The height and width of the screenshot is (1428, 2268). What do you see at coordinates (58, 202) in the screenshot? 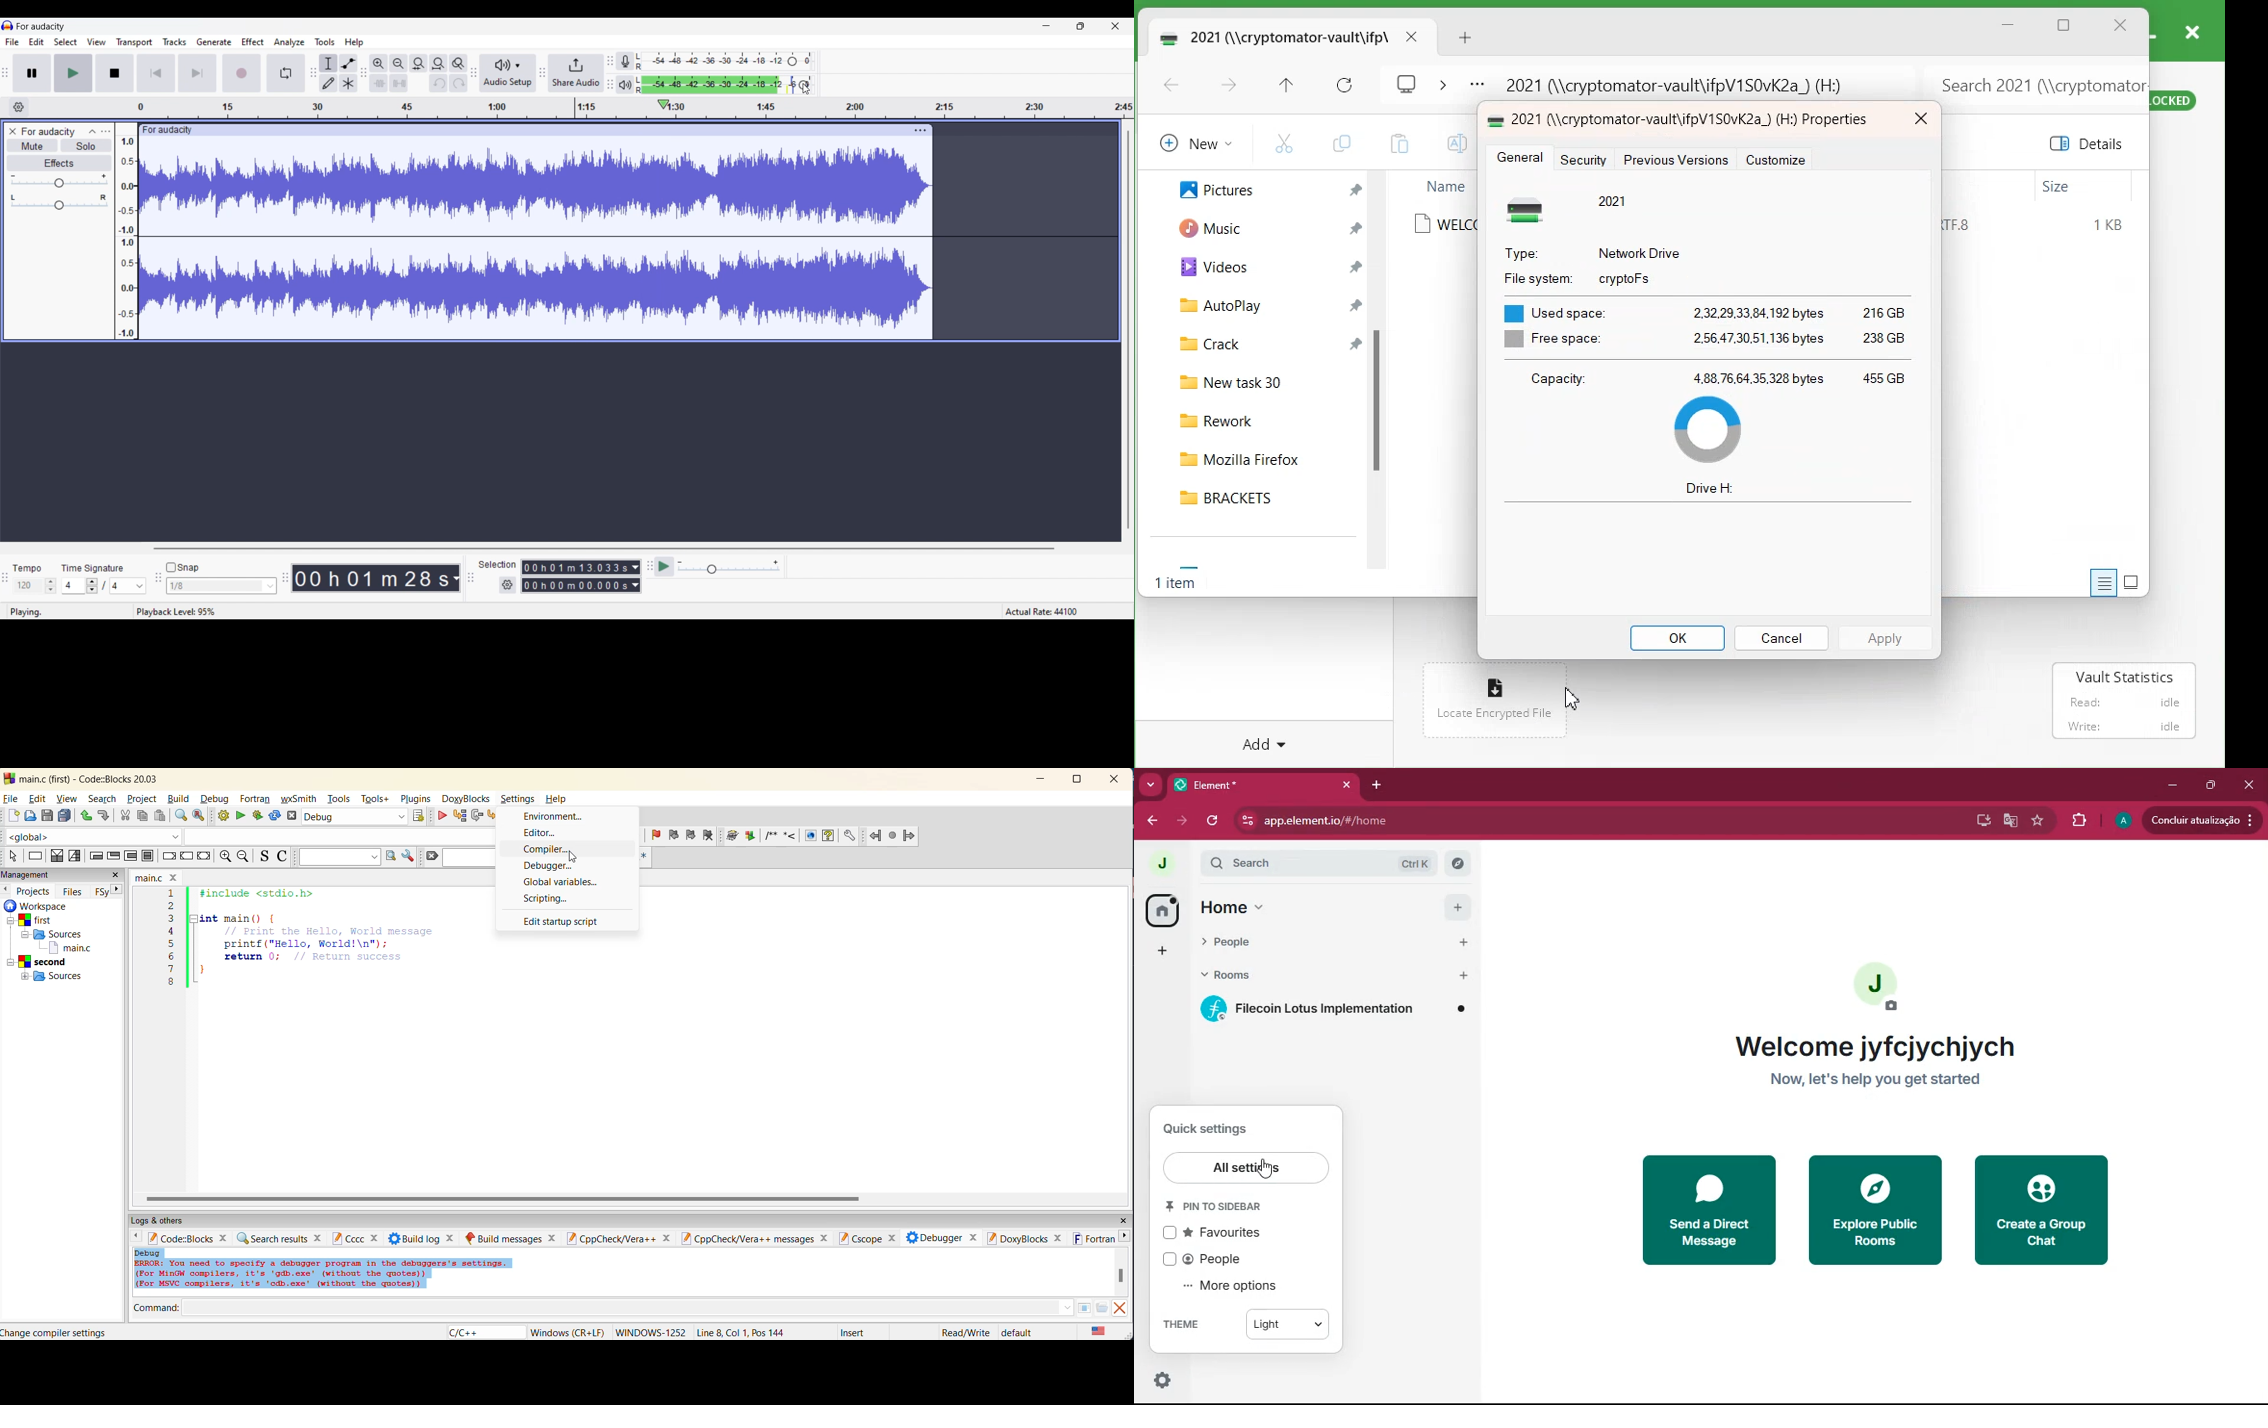
I see `Pan slider` at bounding box center [58, 202].